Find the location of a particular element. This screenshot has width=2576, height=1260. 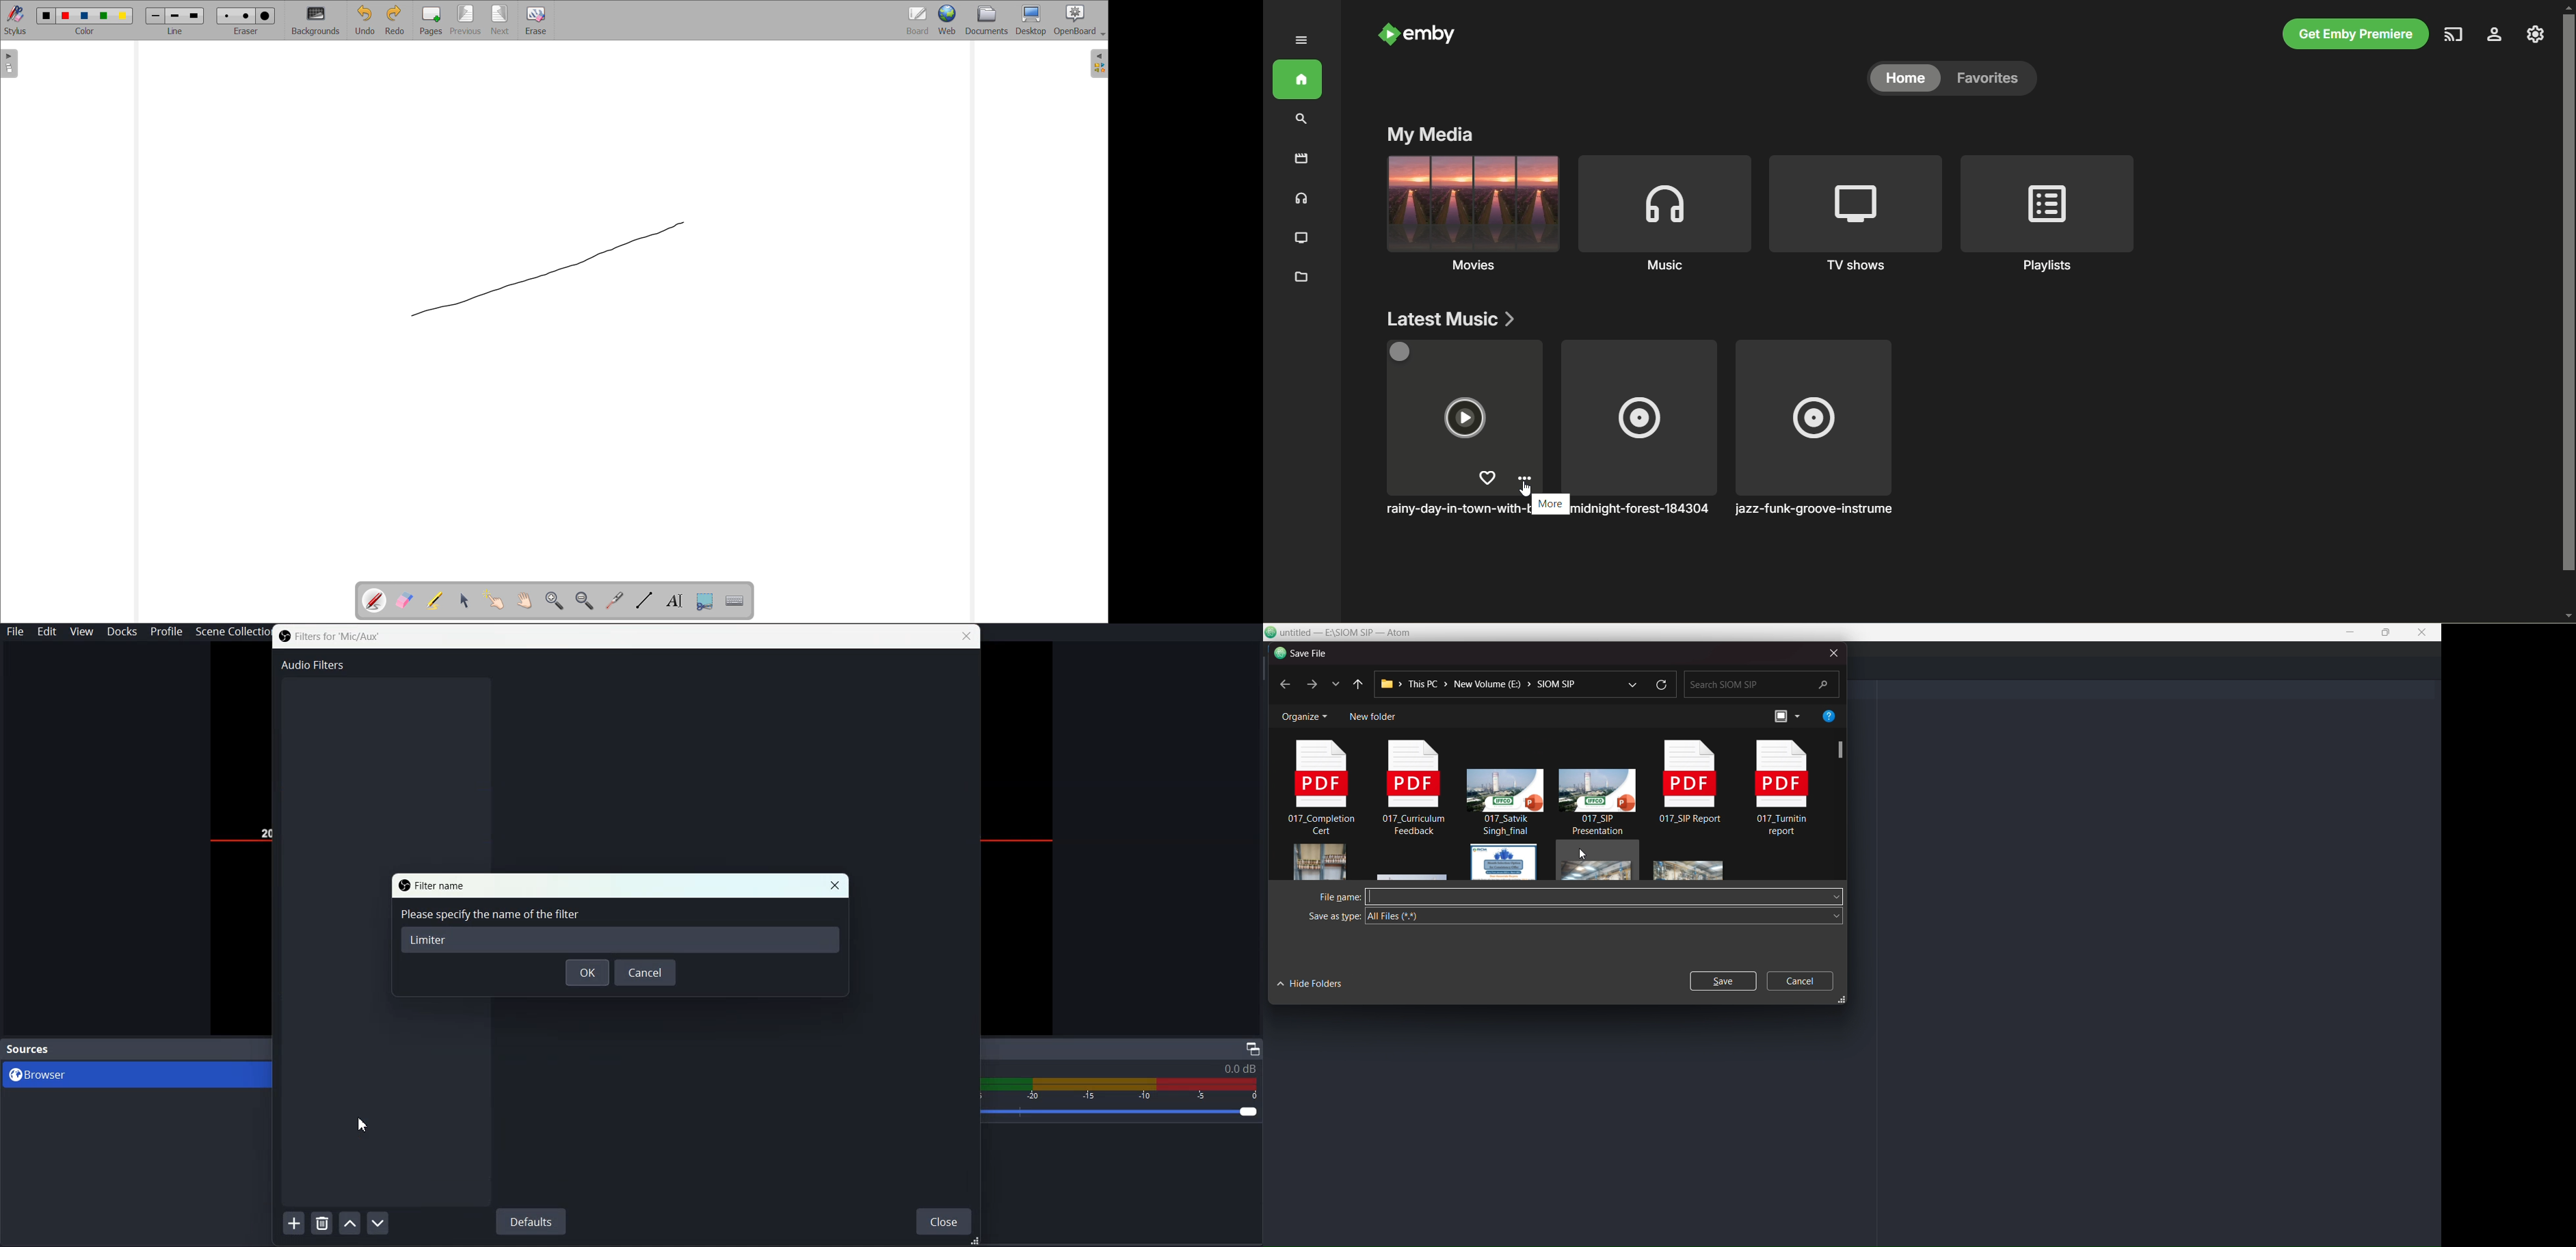

Cursor is located at coordinates (1525, 489).